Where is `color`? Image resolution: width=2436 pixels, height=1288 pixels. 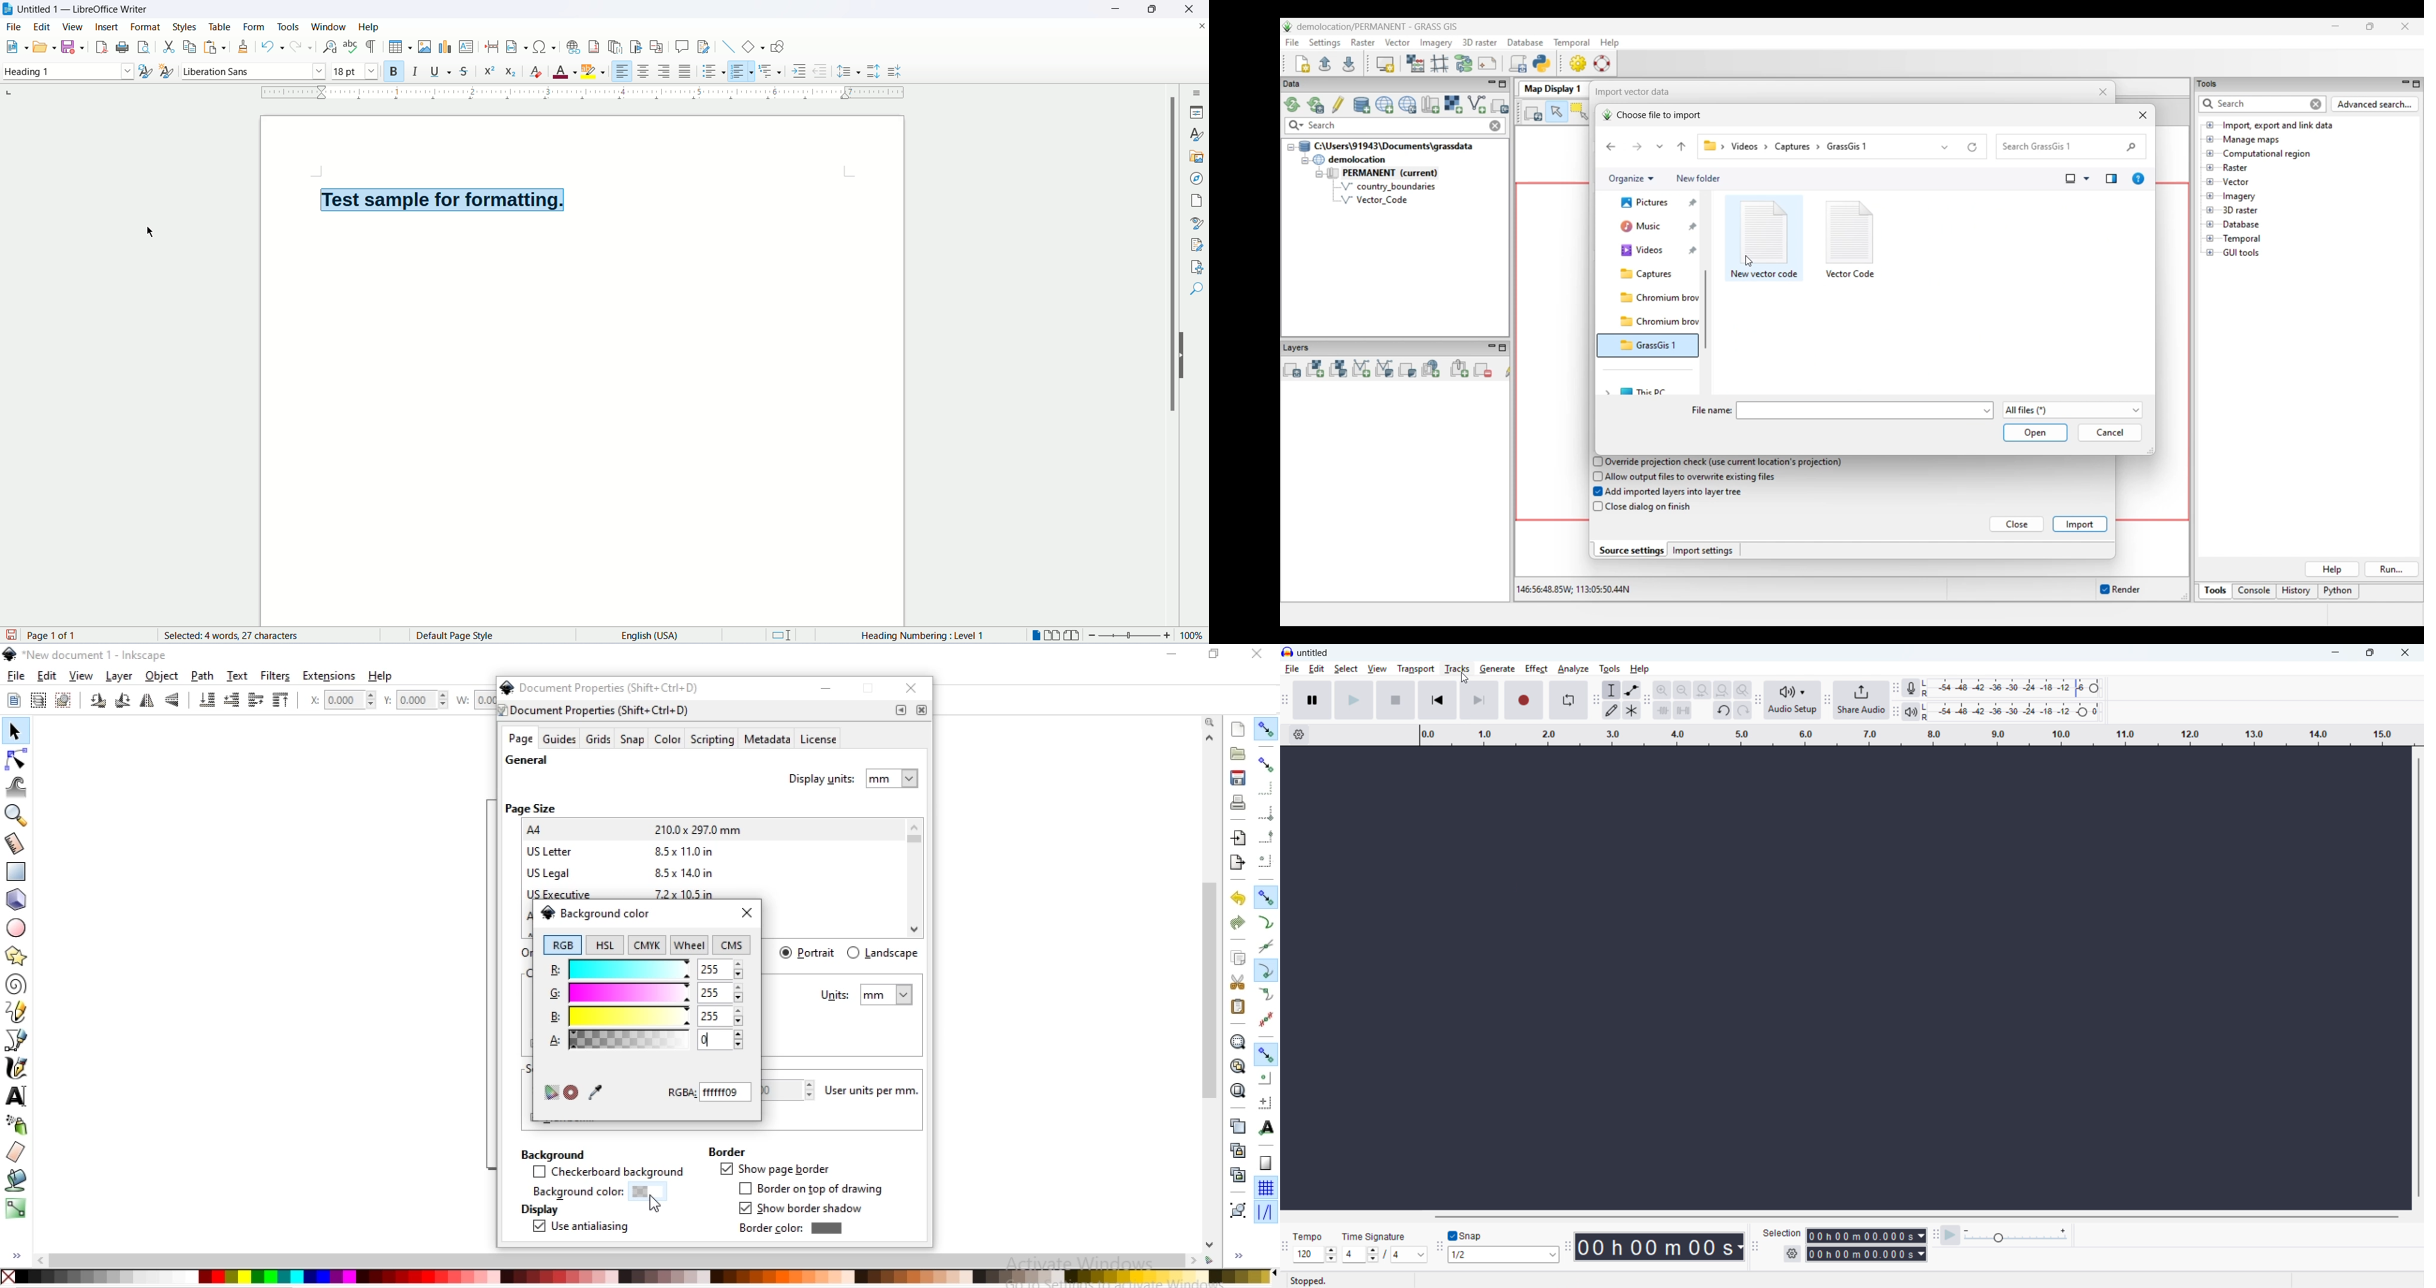 color is located at coordinates (638, 1276).